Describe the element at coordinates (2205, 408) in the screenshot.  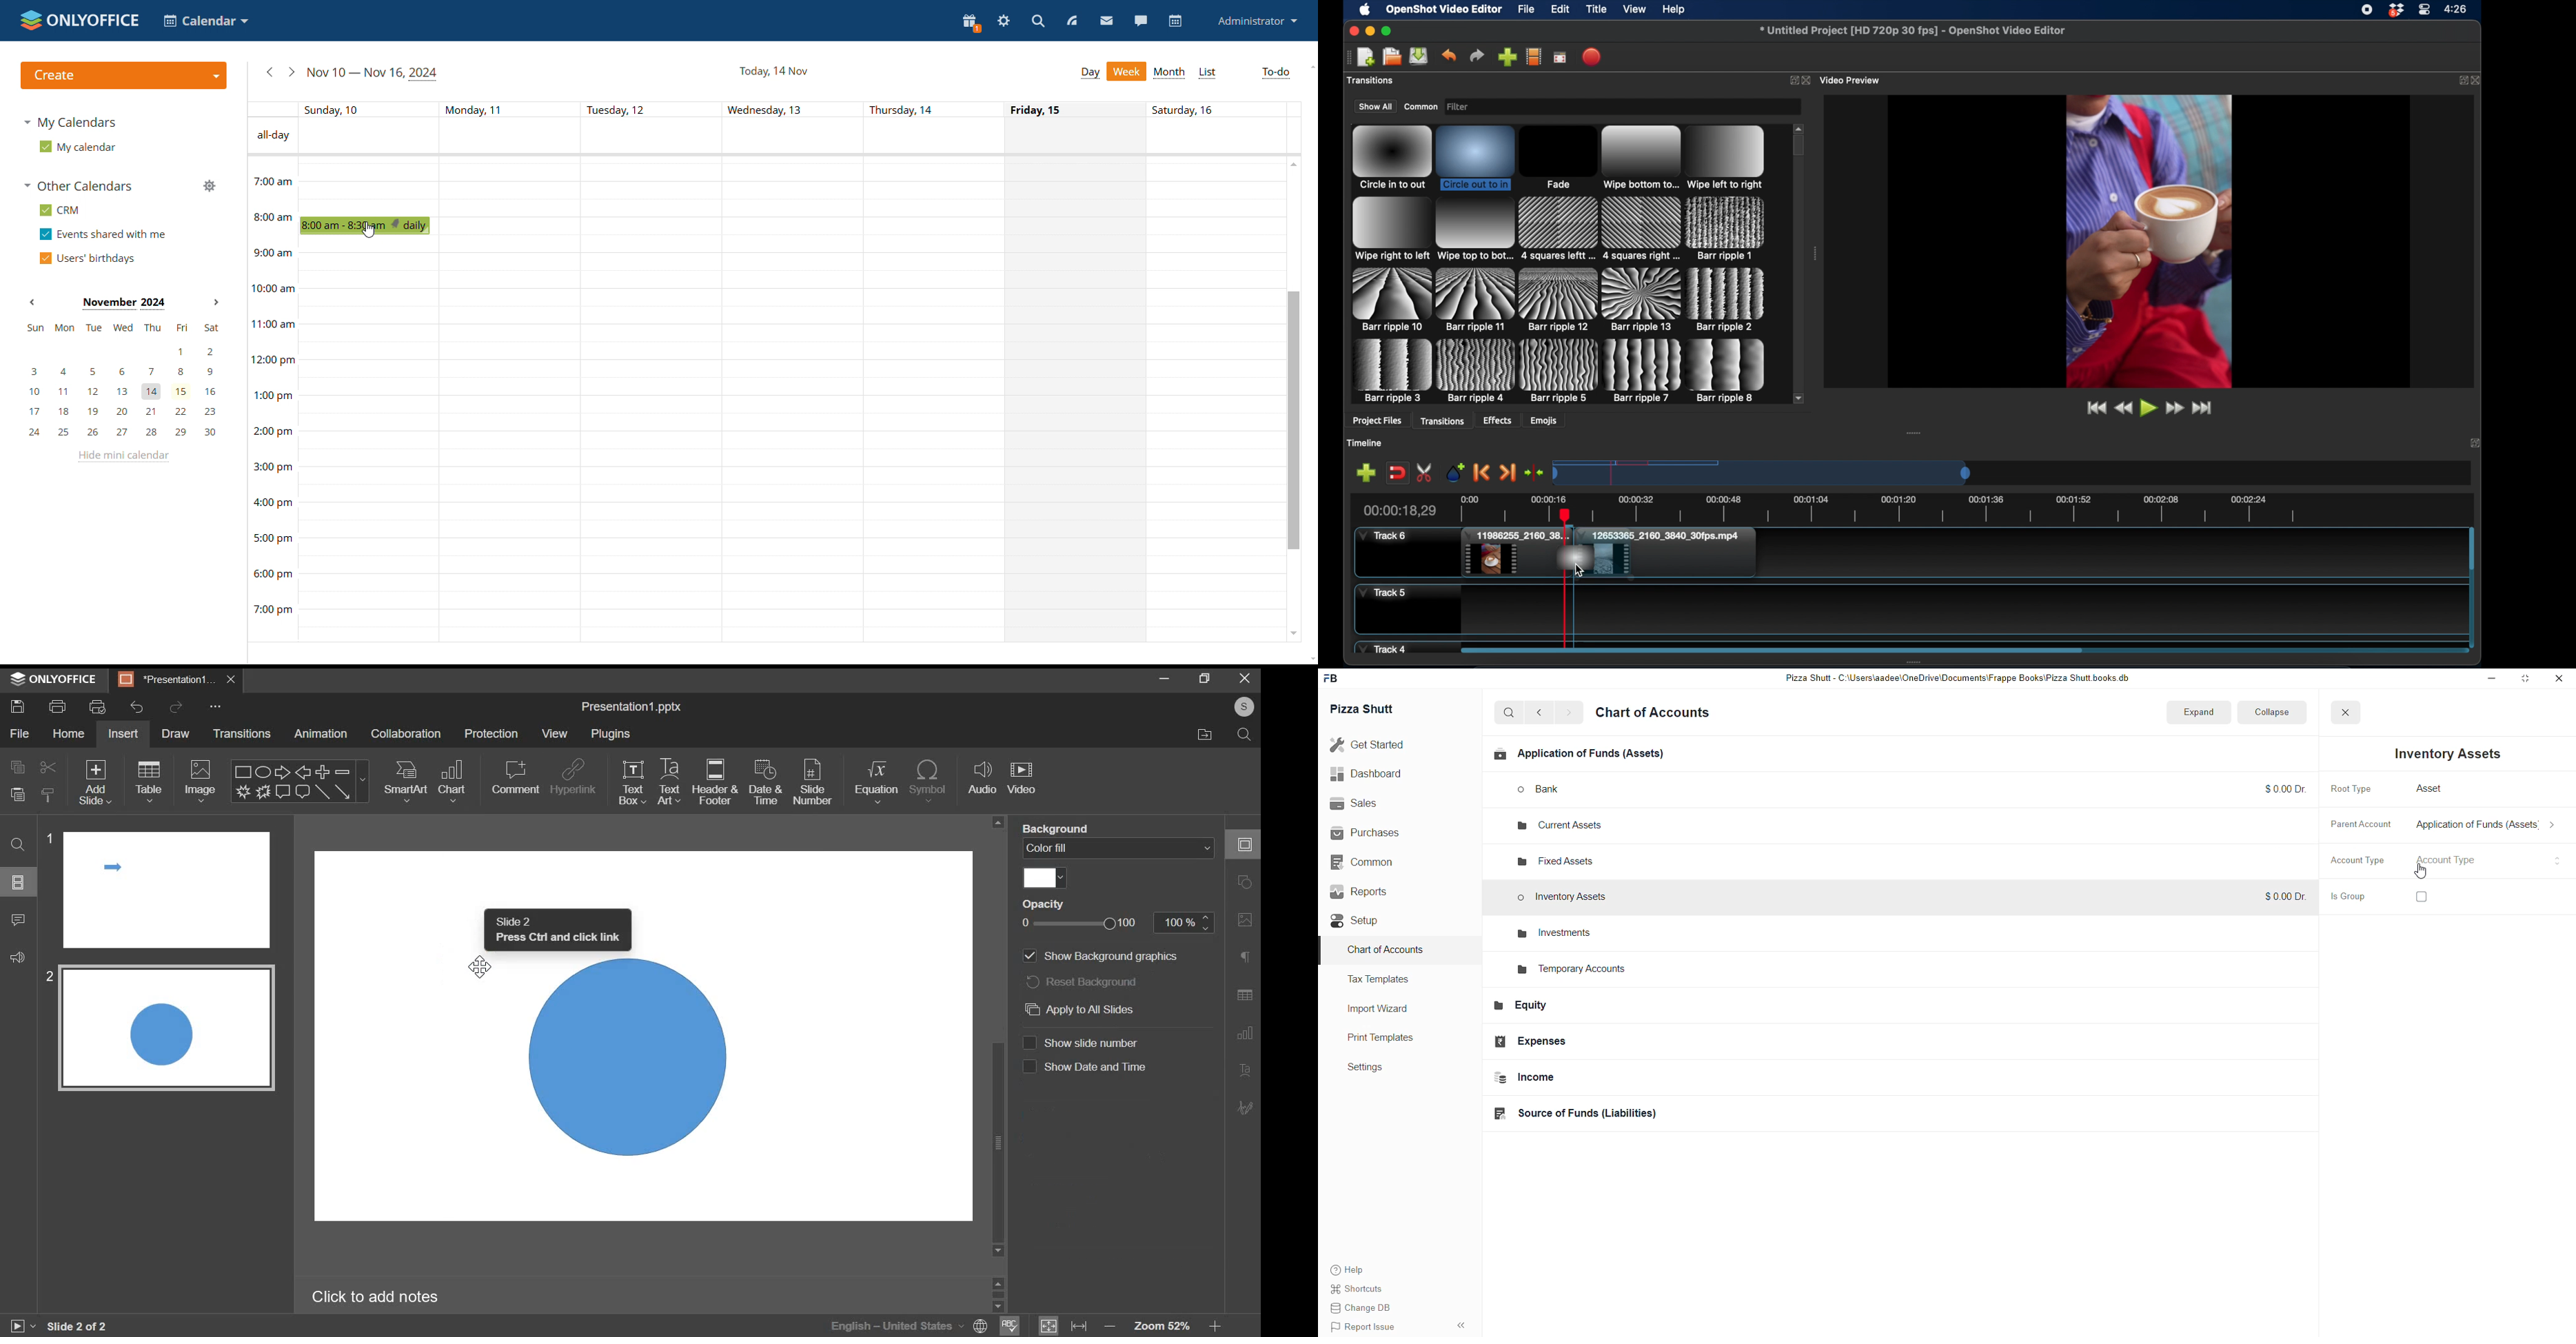
I see `jump to end` at that location.